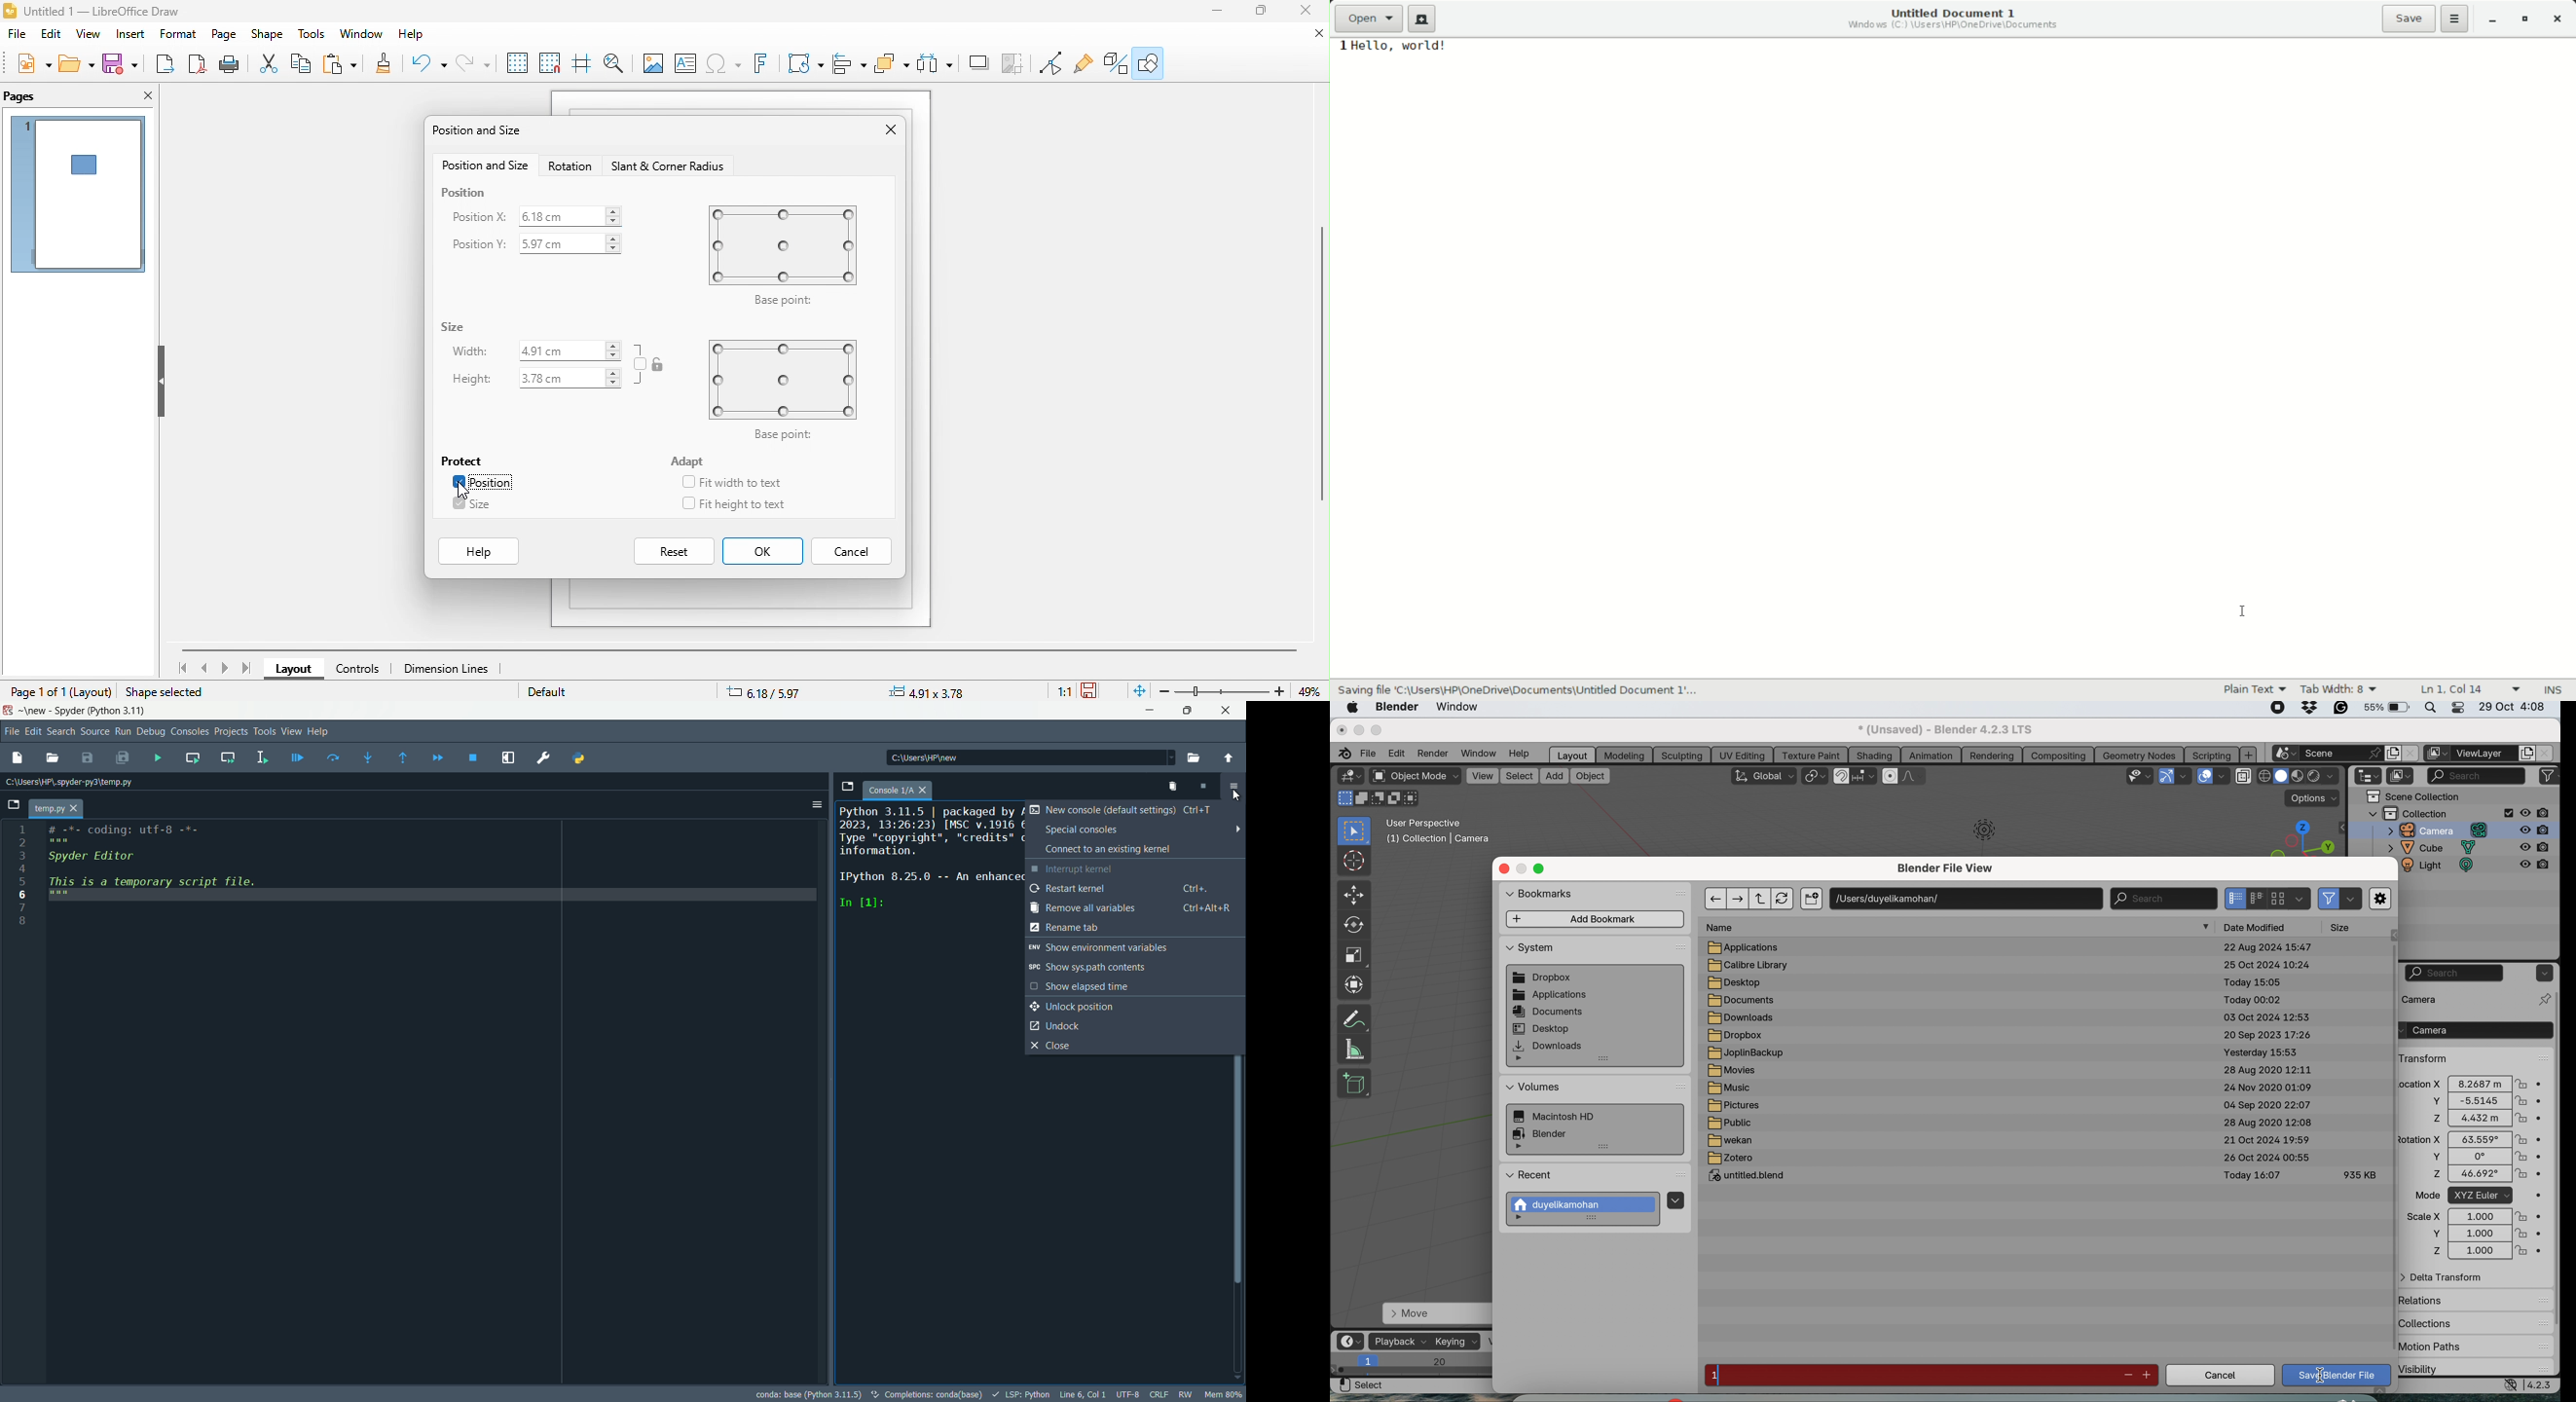  Describe the element at coordinates (1060, 691) in the screenshot. I see `1:1` at that location.